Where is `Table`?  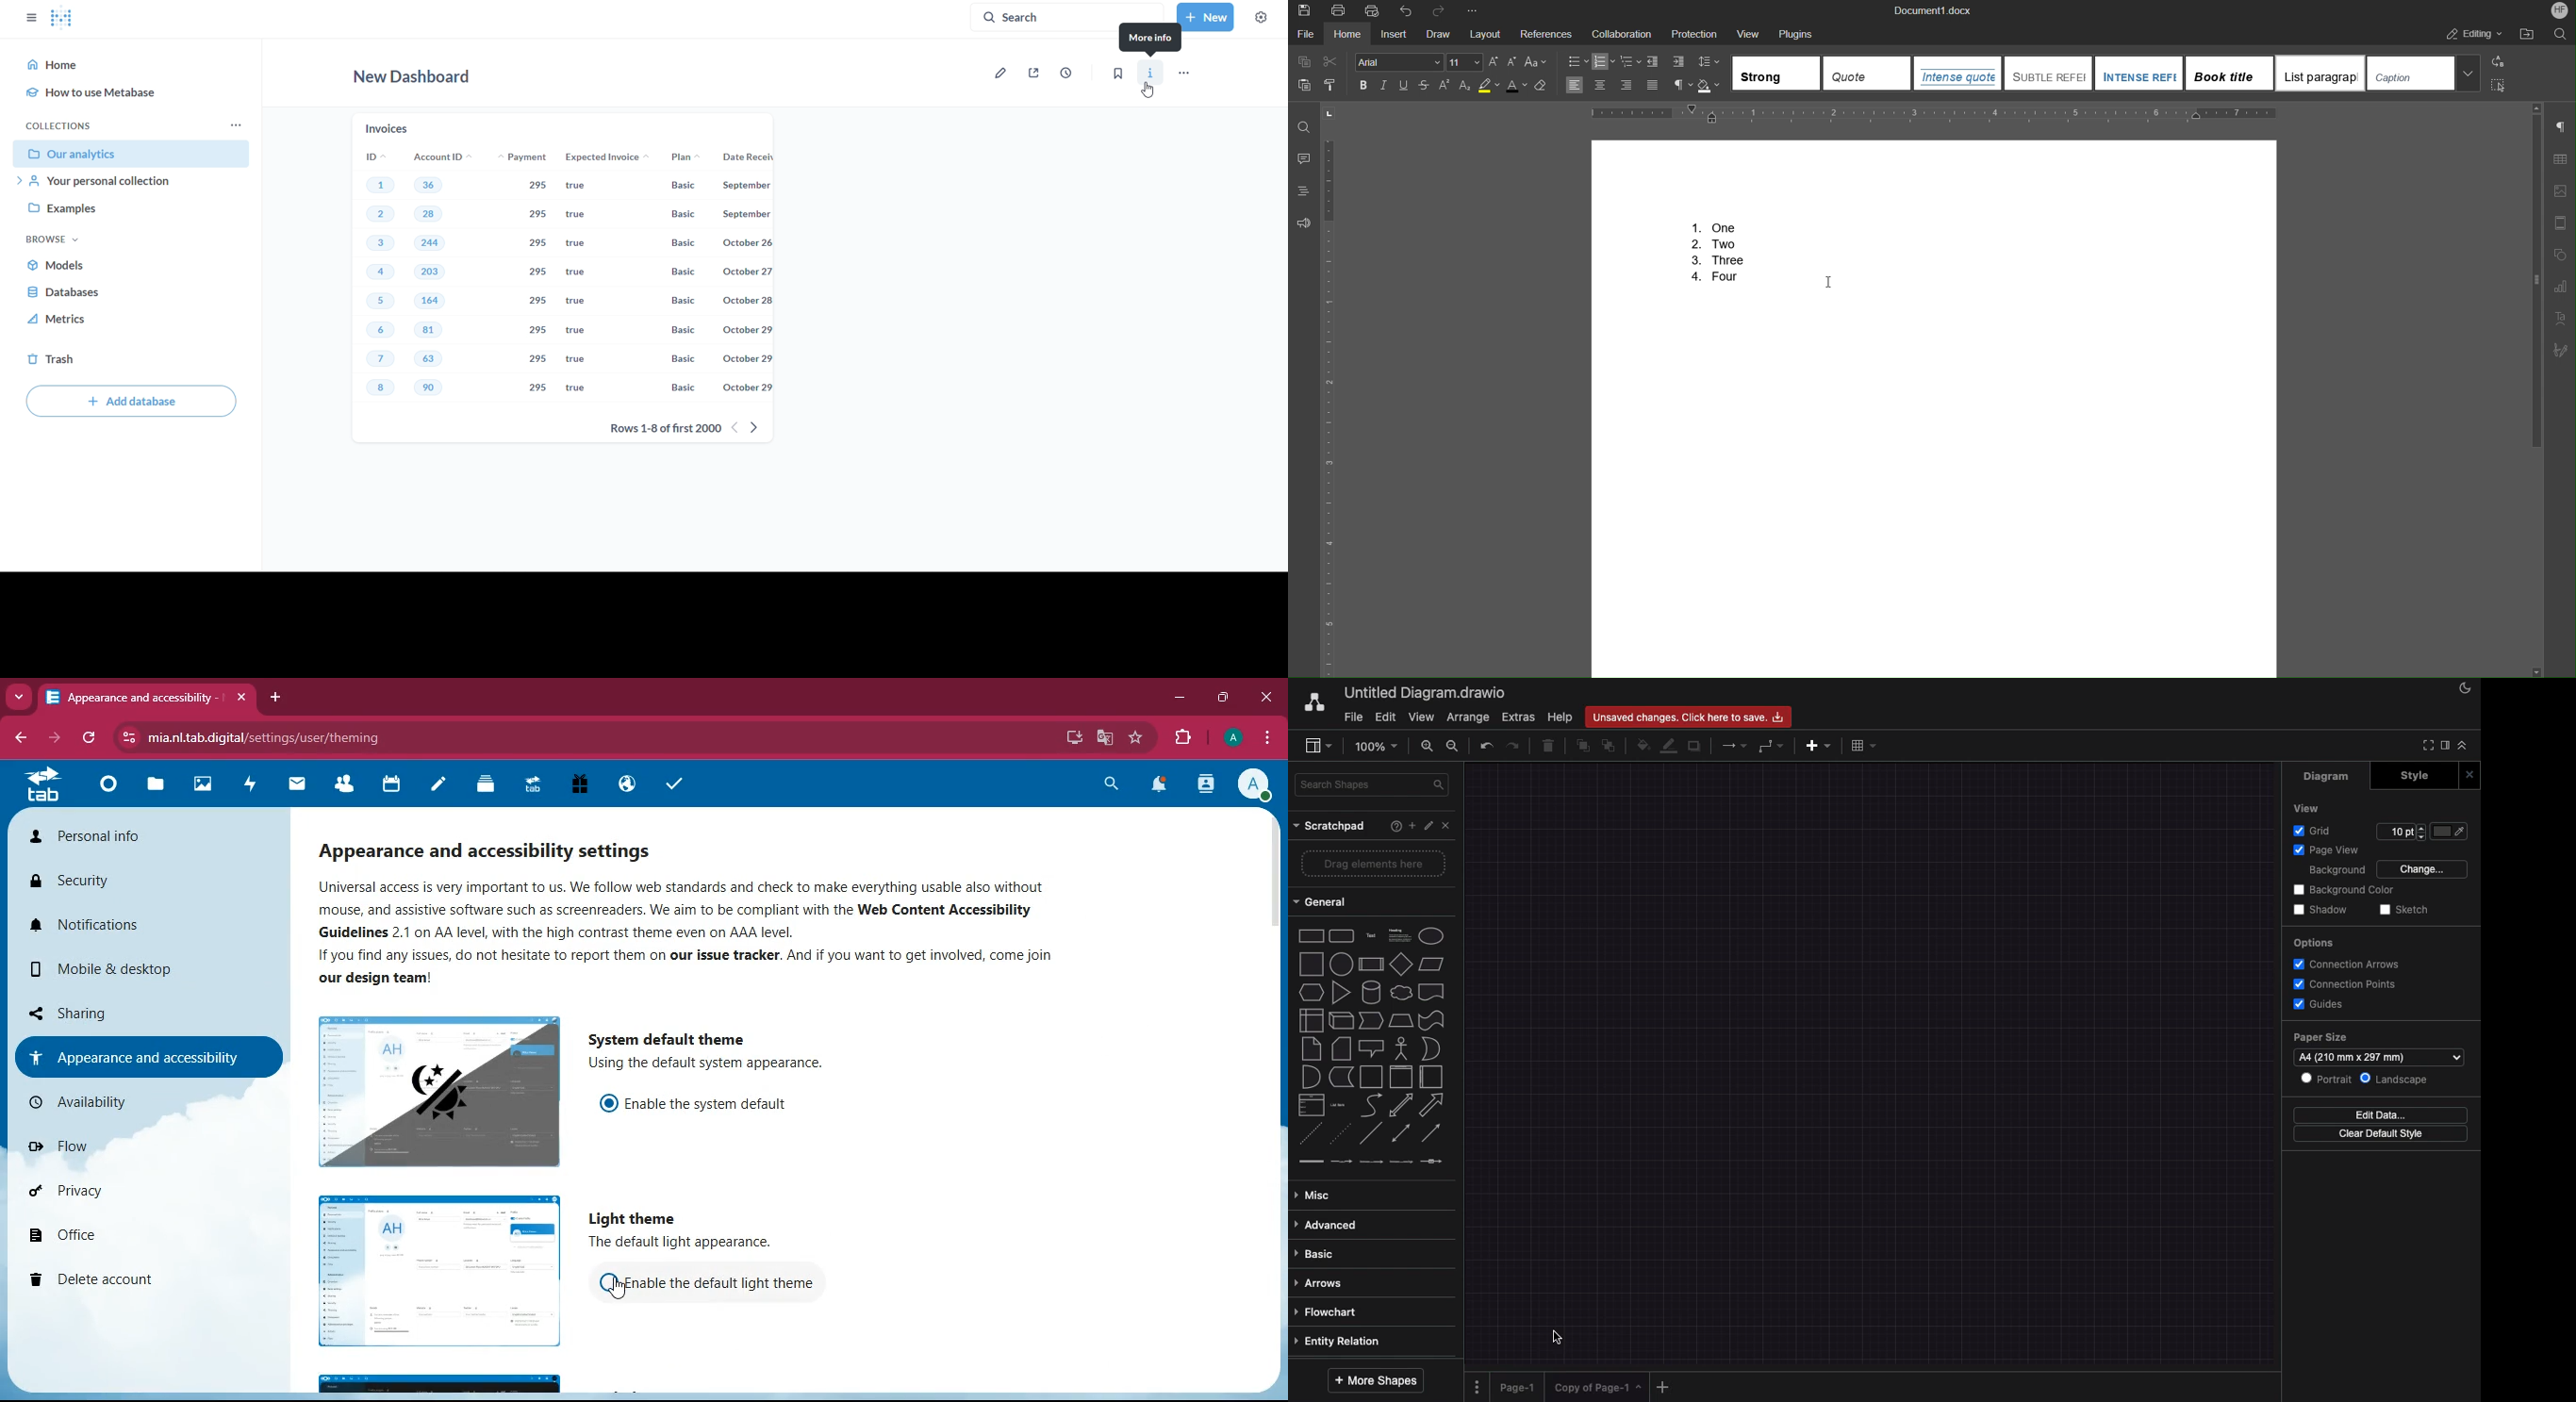
Table is located at coordinates (2559, 159).